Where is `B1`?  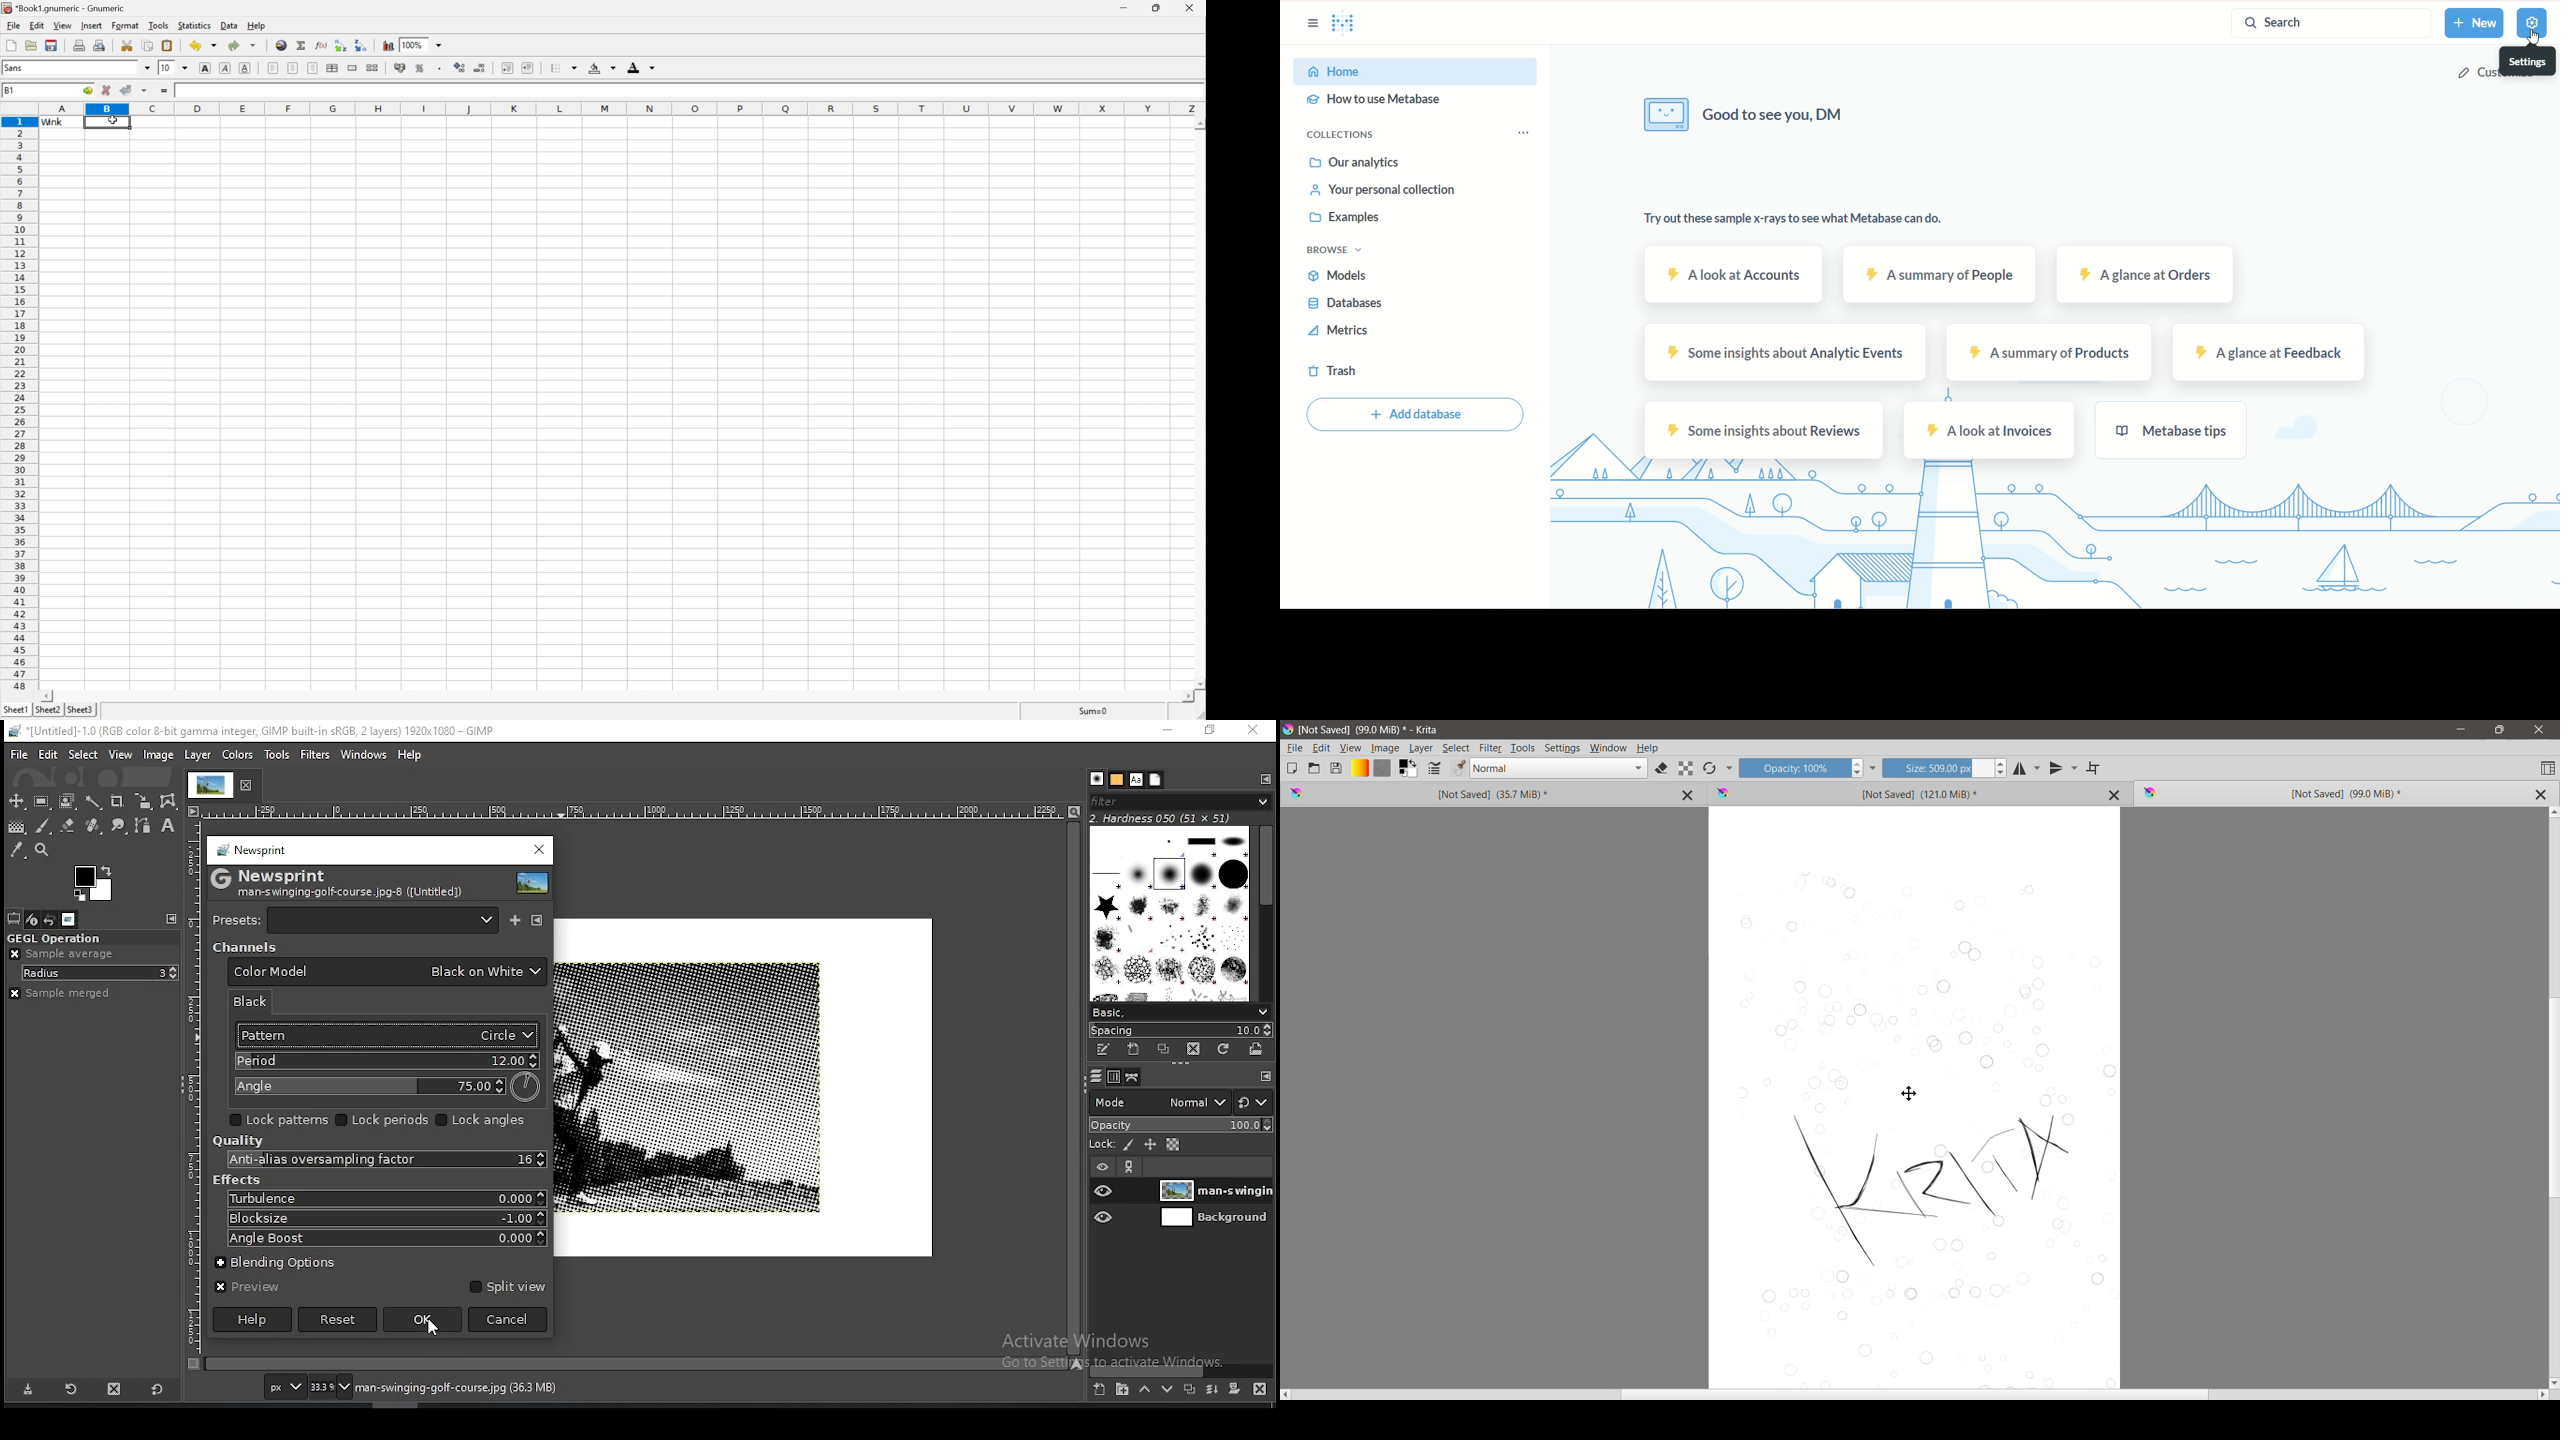
B1 is located at coordinates (10, 90).